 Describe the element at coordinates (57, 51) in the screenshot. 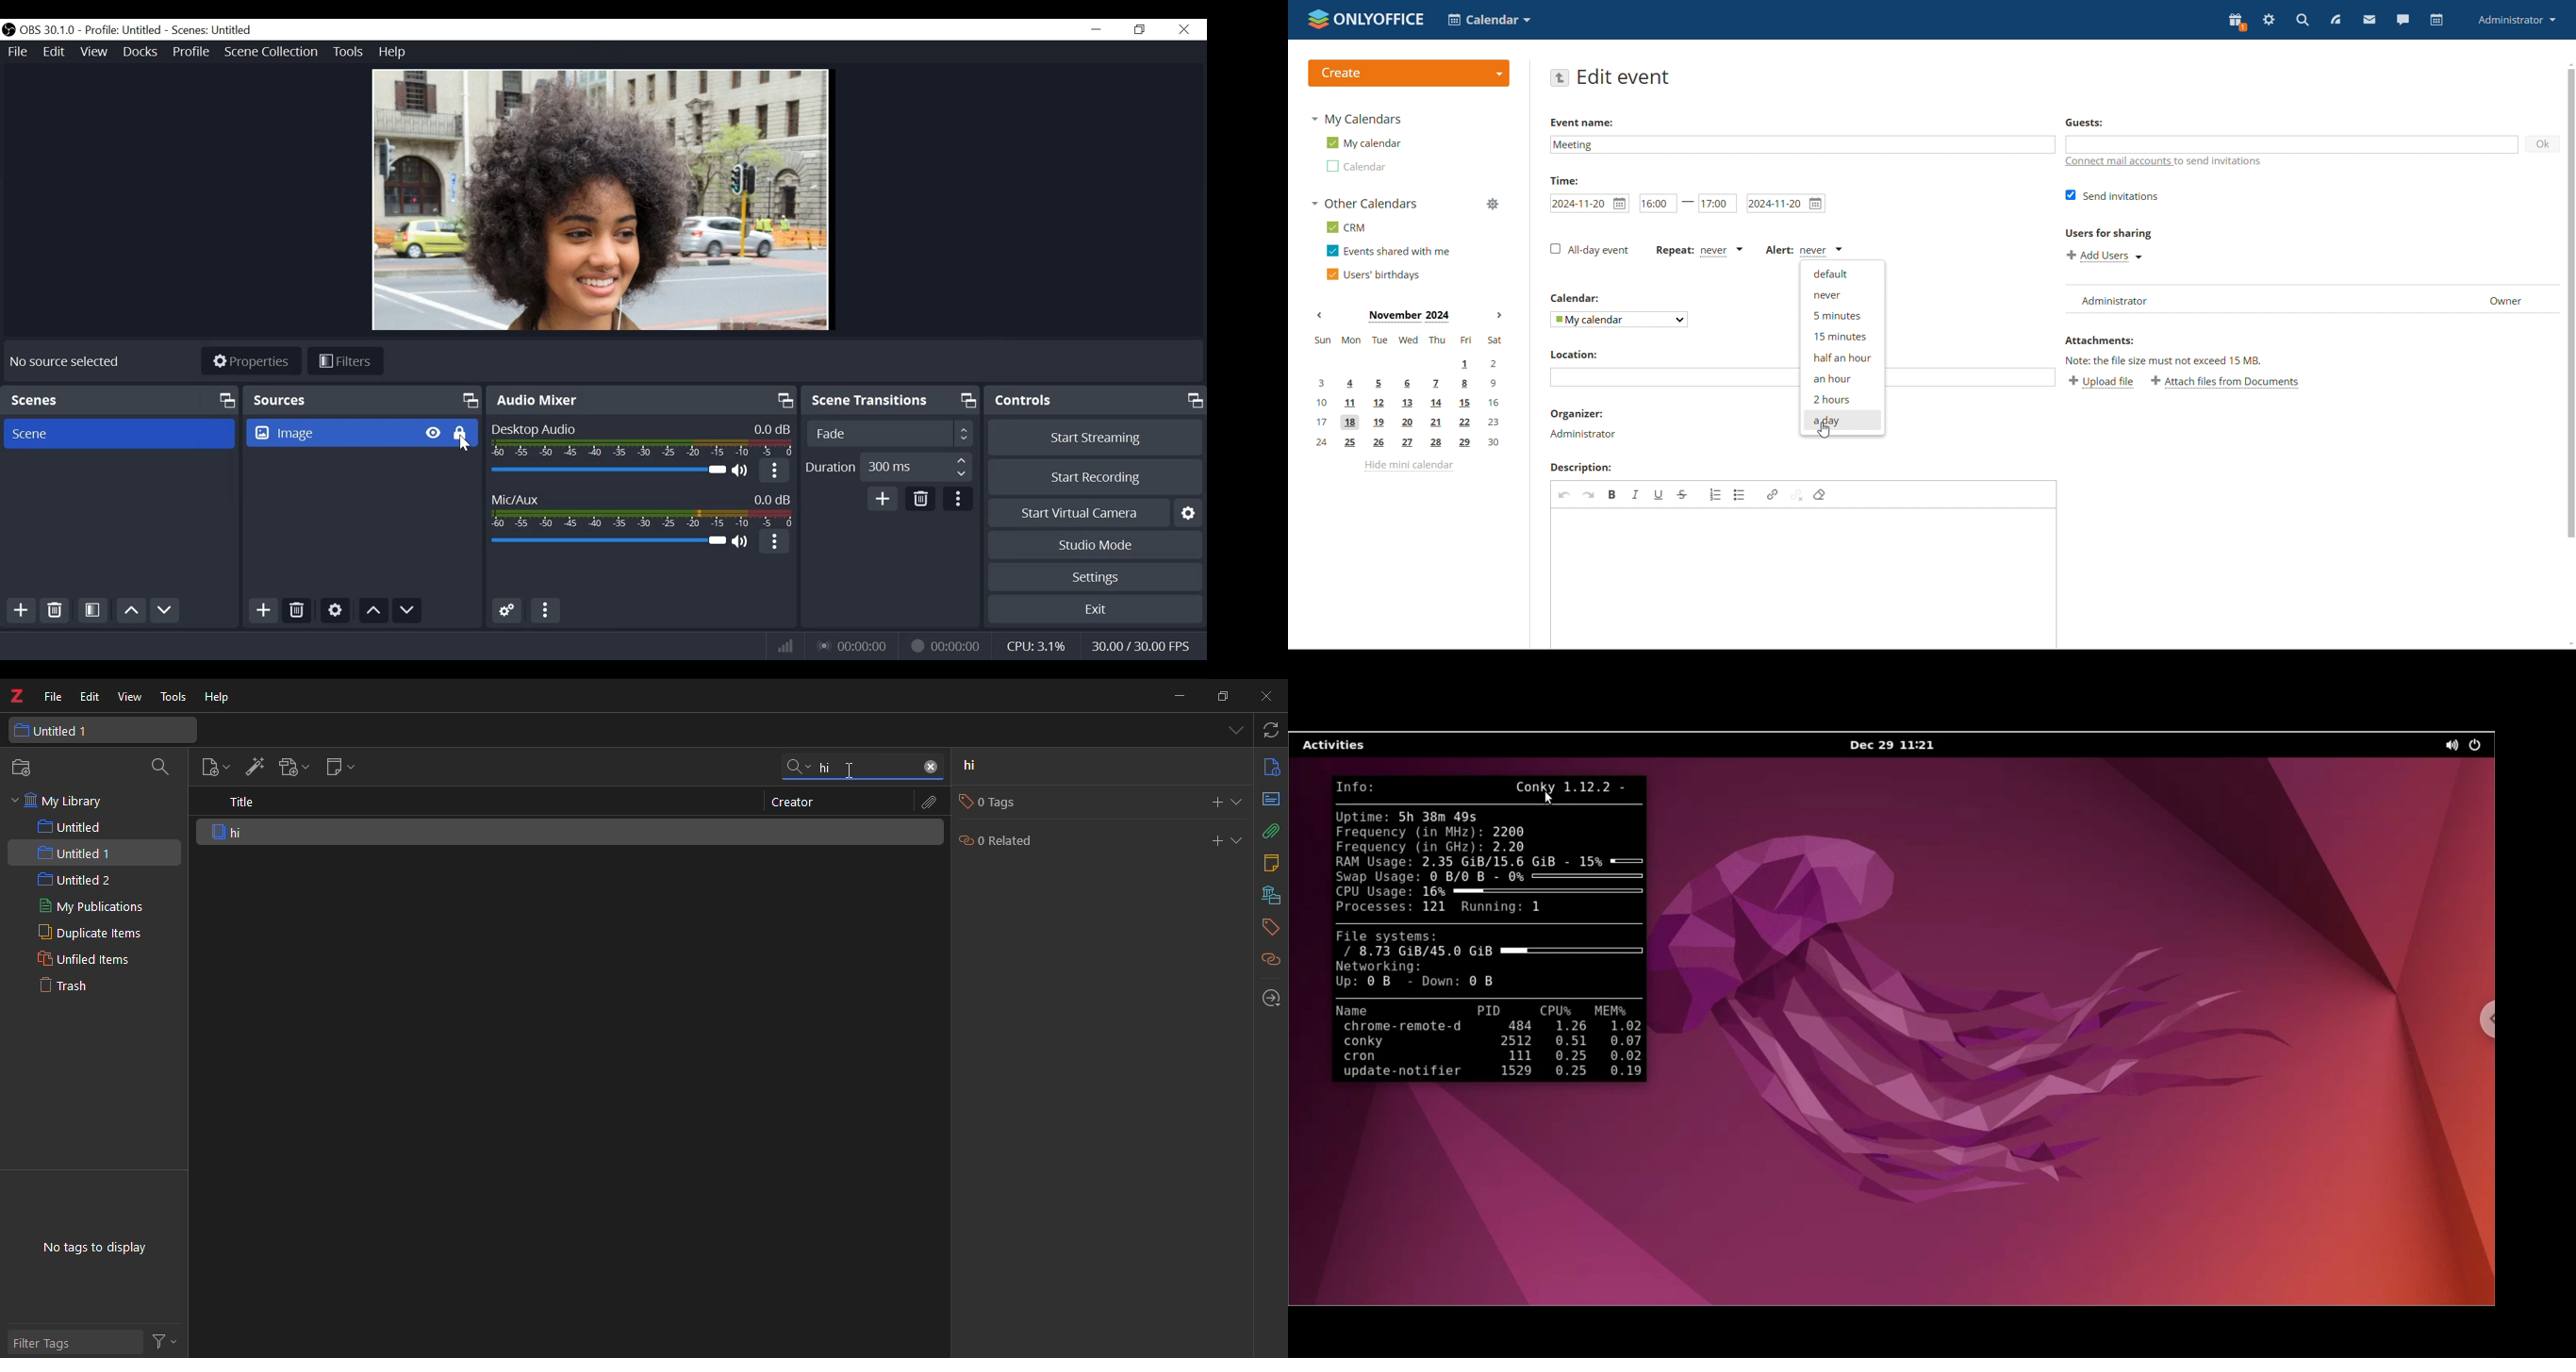

I see `Edit` at that location.